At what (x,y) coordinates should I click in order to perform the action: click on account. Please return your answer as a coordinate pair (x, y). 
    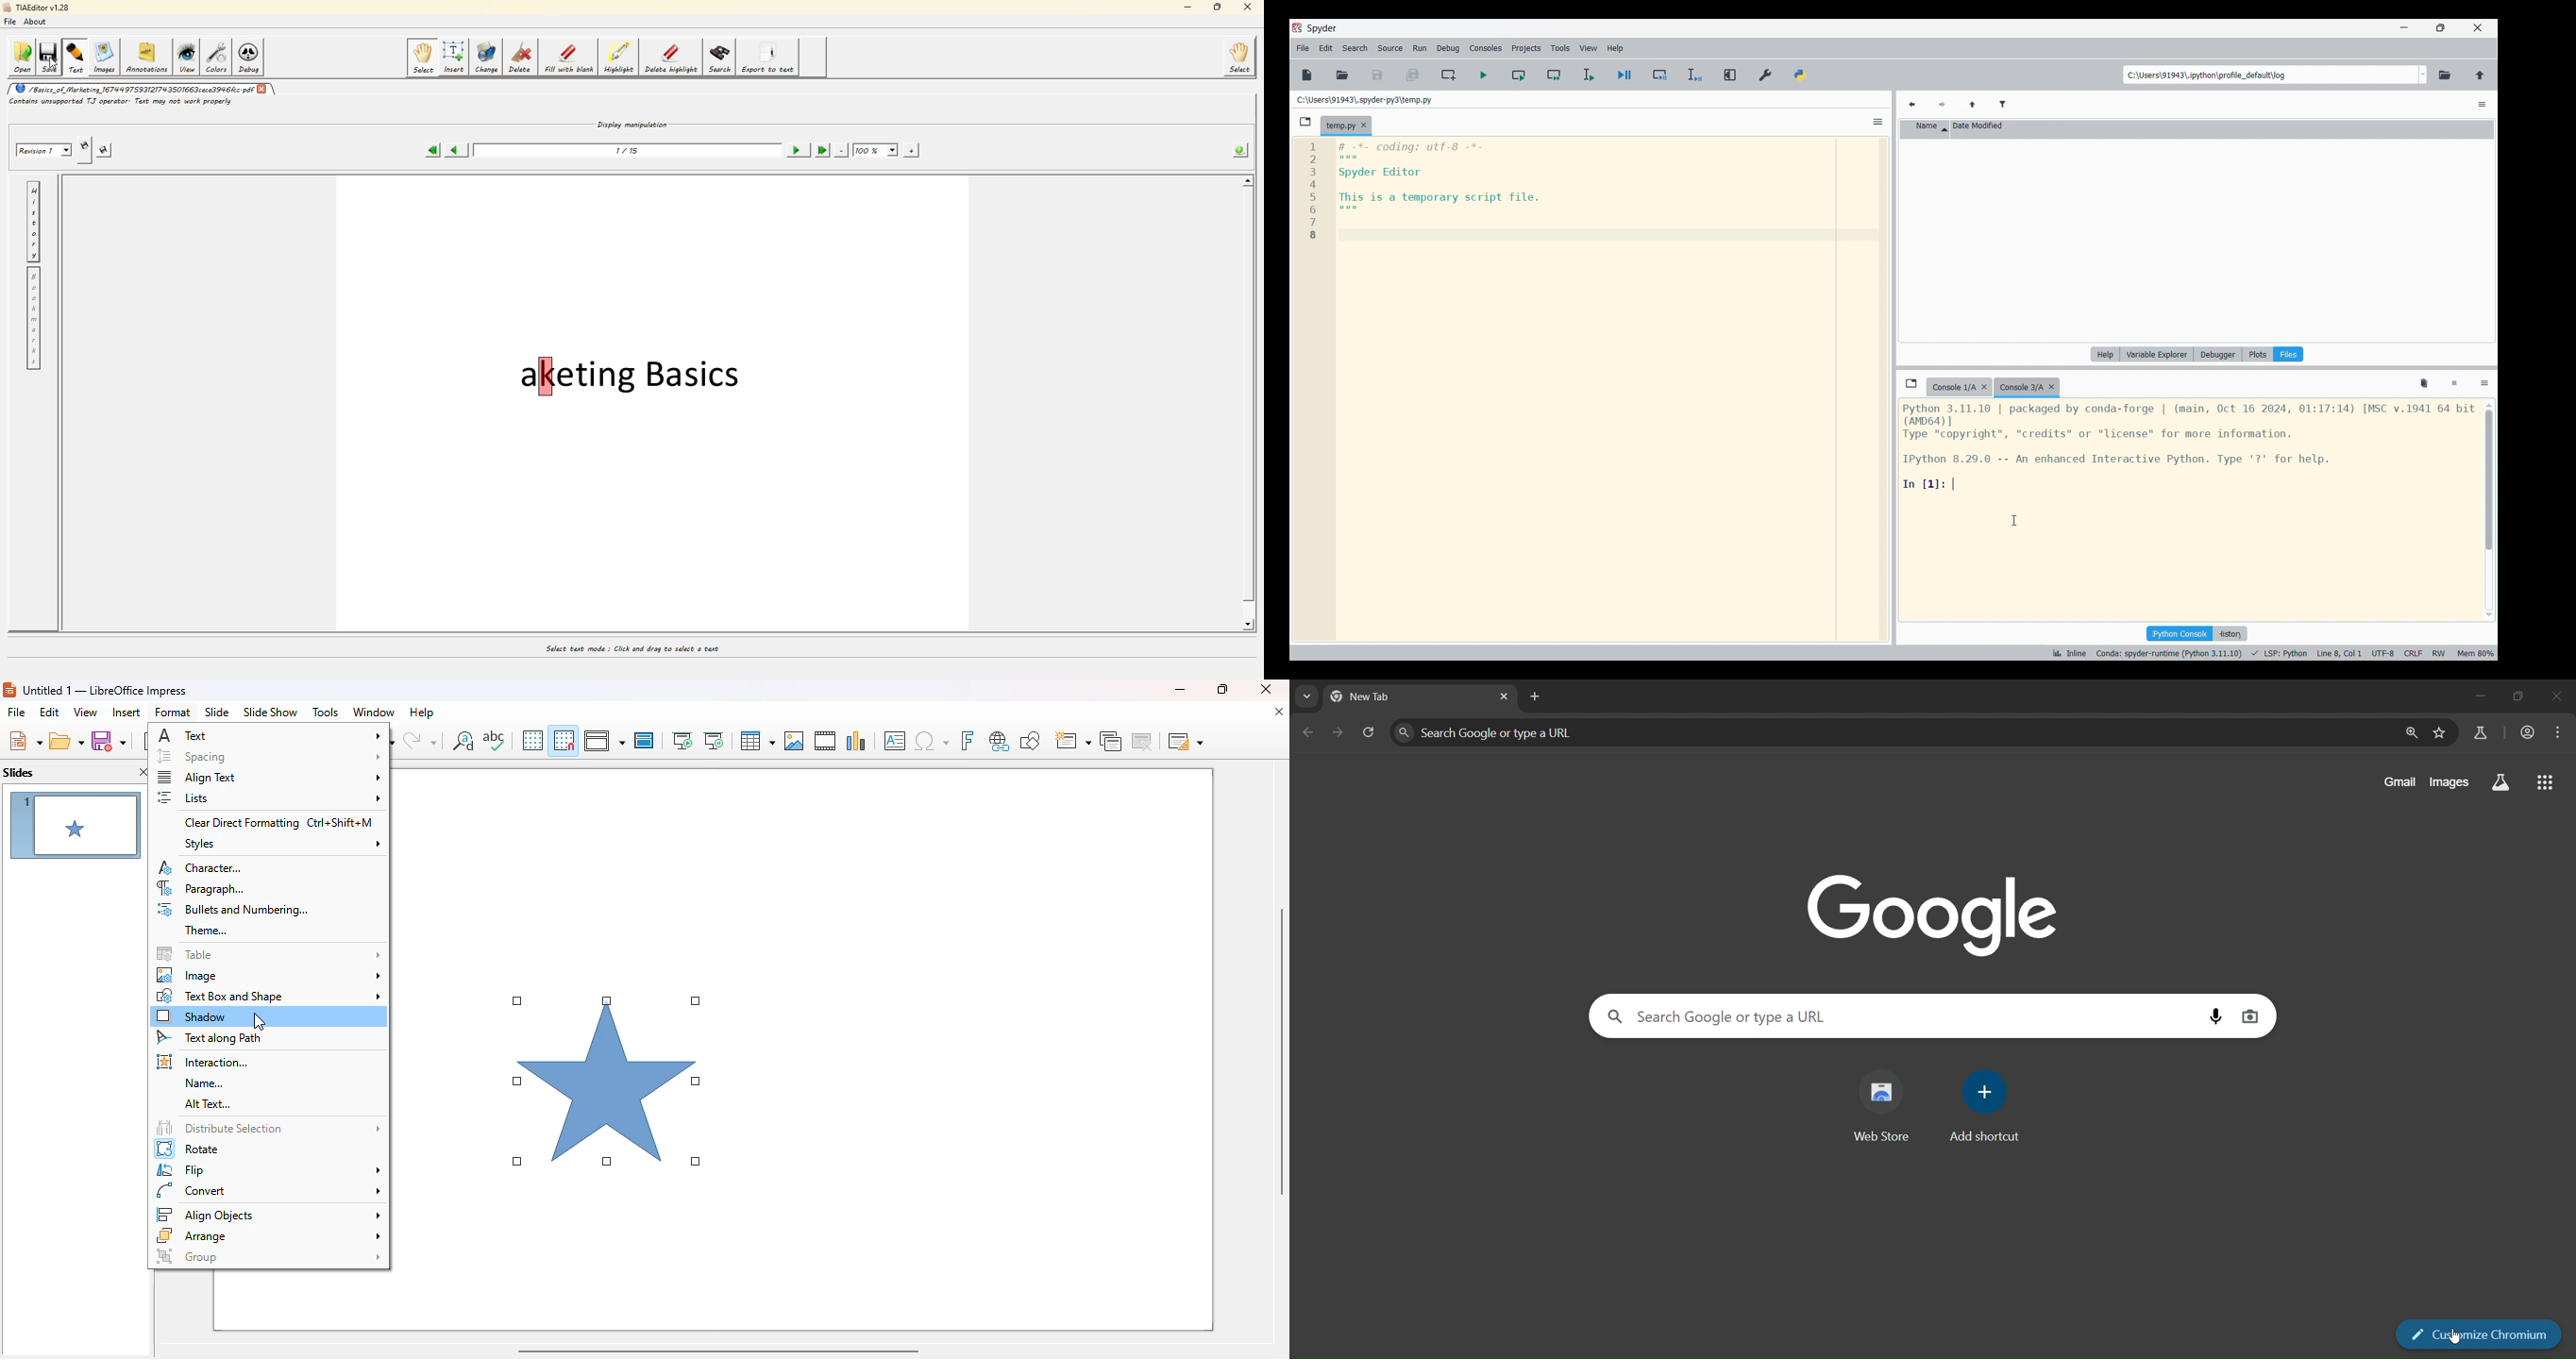
    Looking at the image, I should click on (2528, 731).